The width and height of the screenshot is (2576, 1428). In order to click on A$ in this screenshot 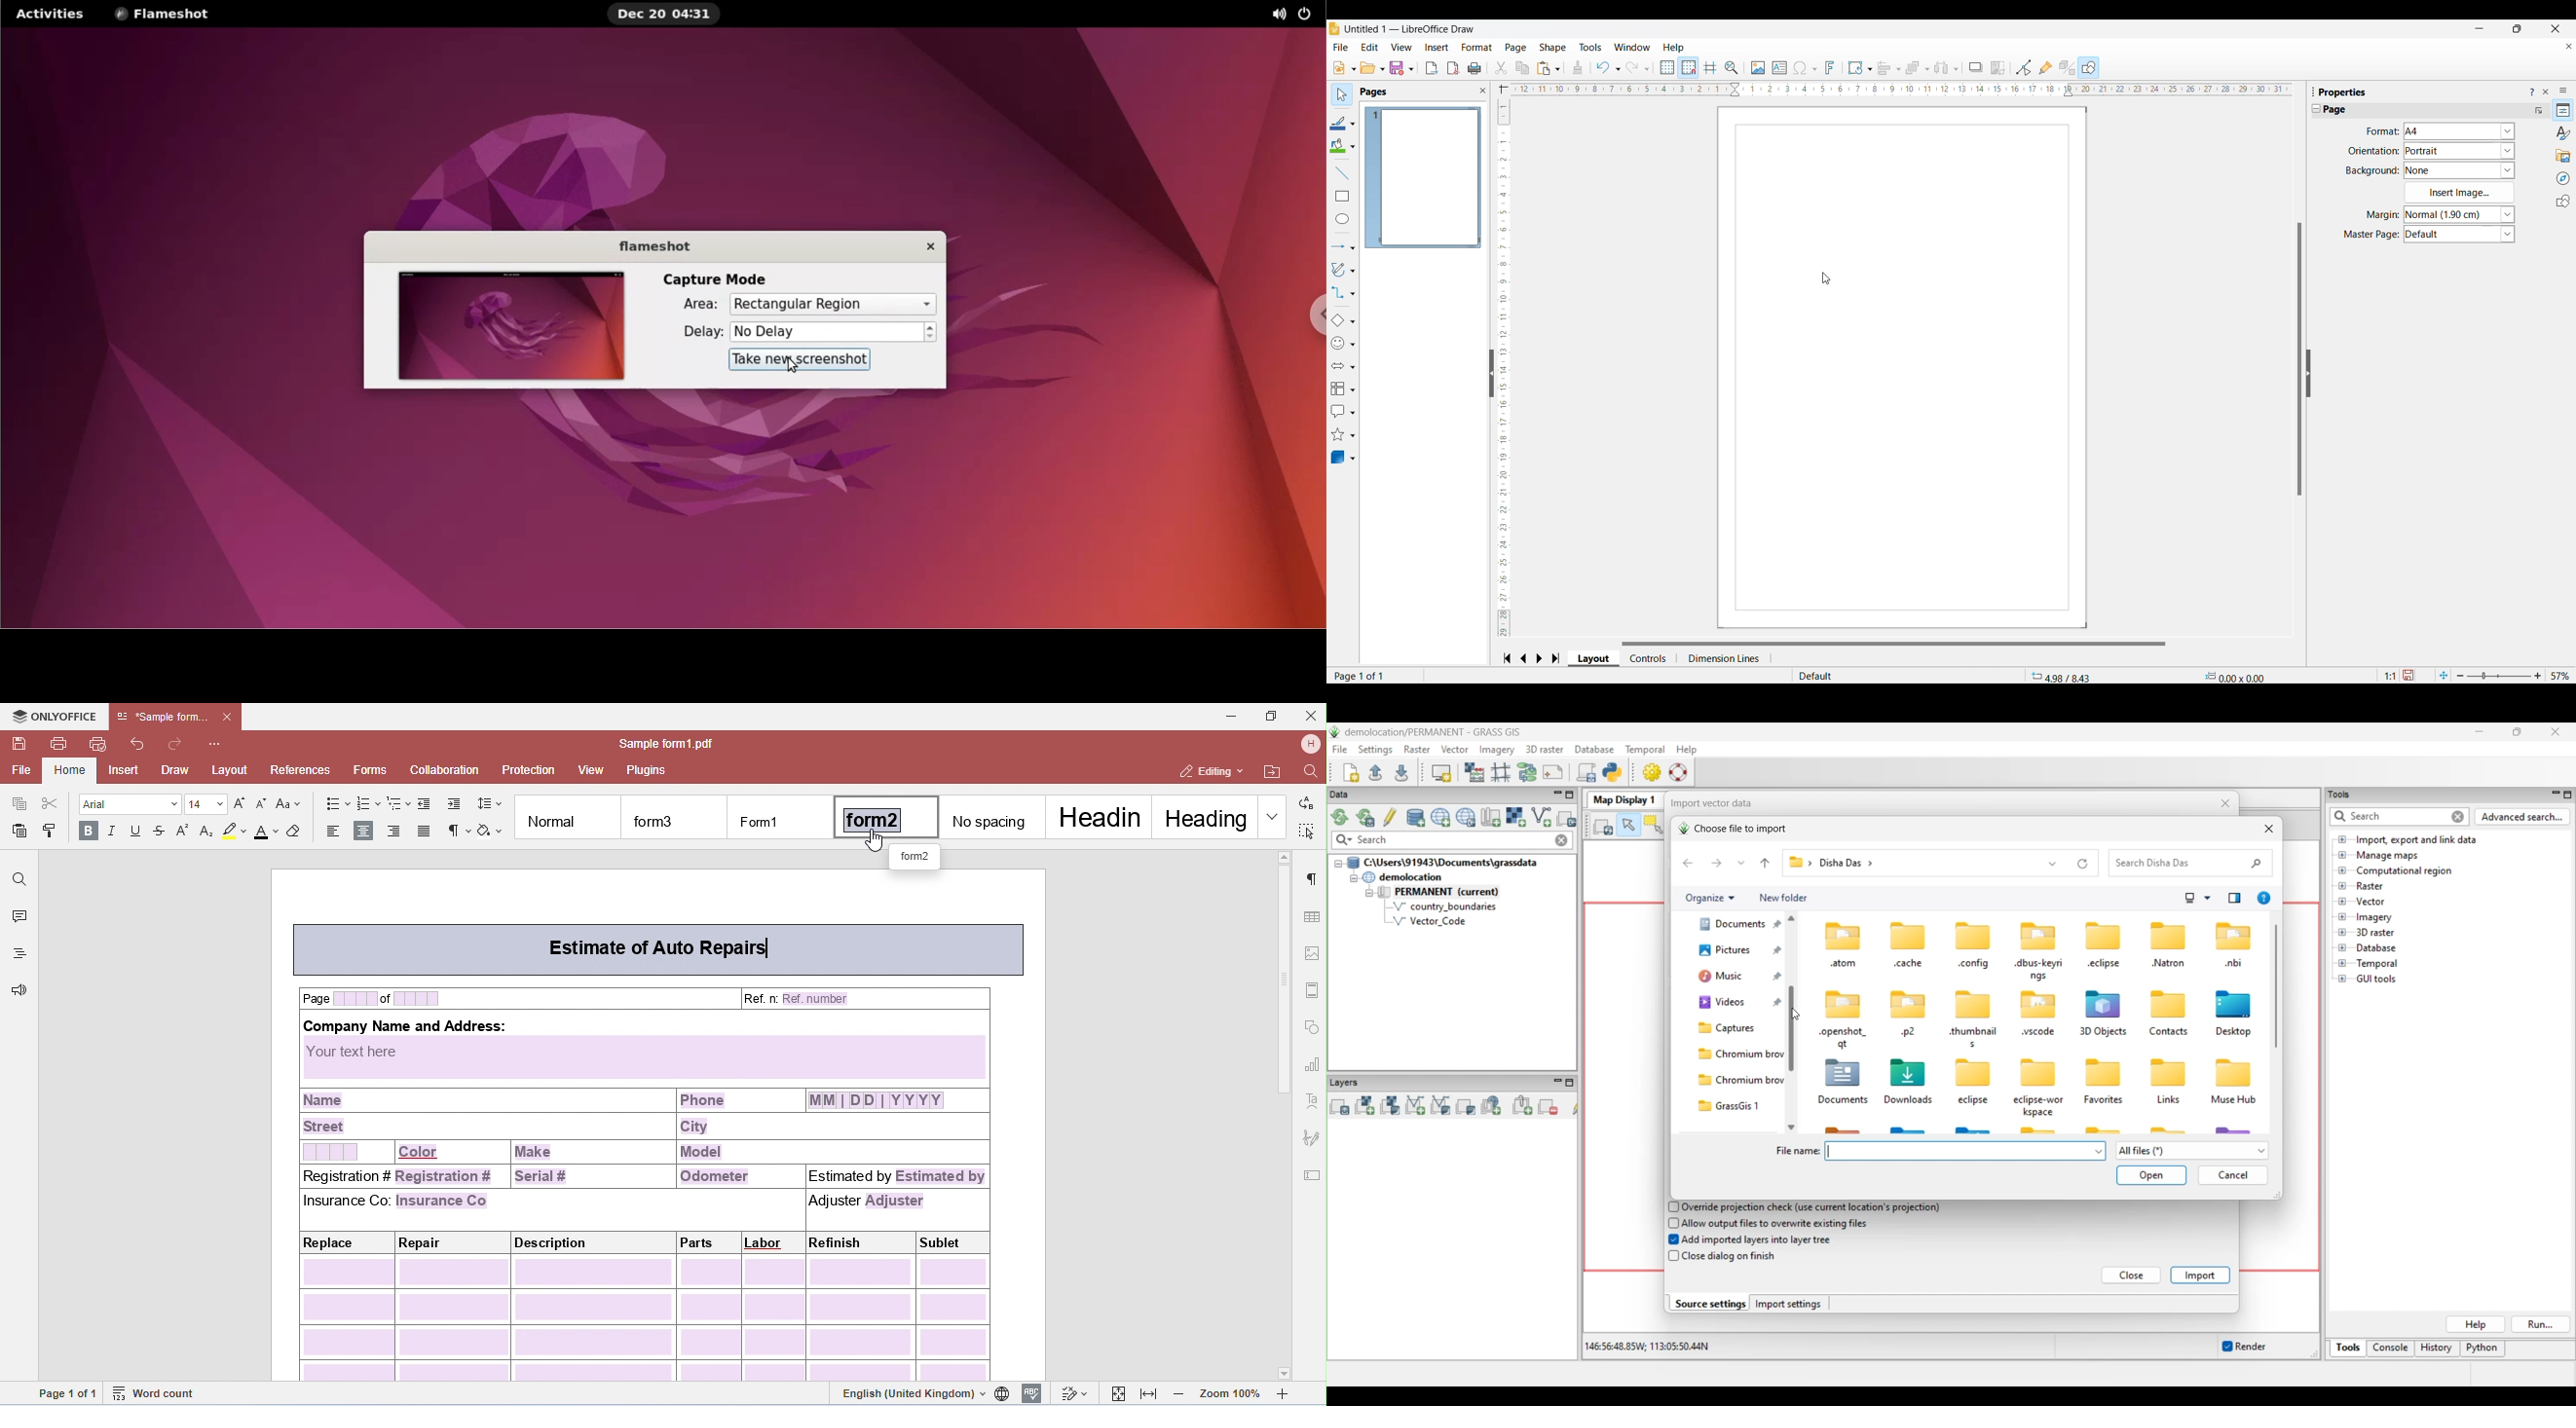, I will do `click(2460, 130)`.